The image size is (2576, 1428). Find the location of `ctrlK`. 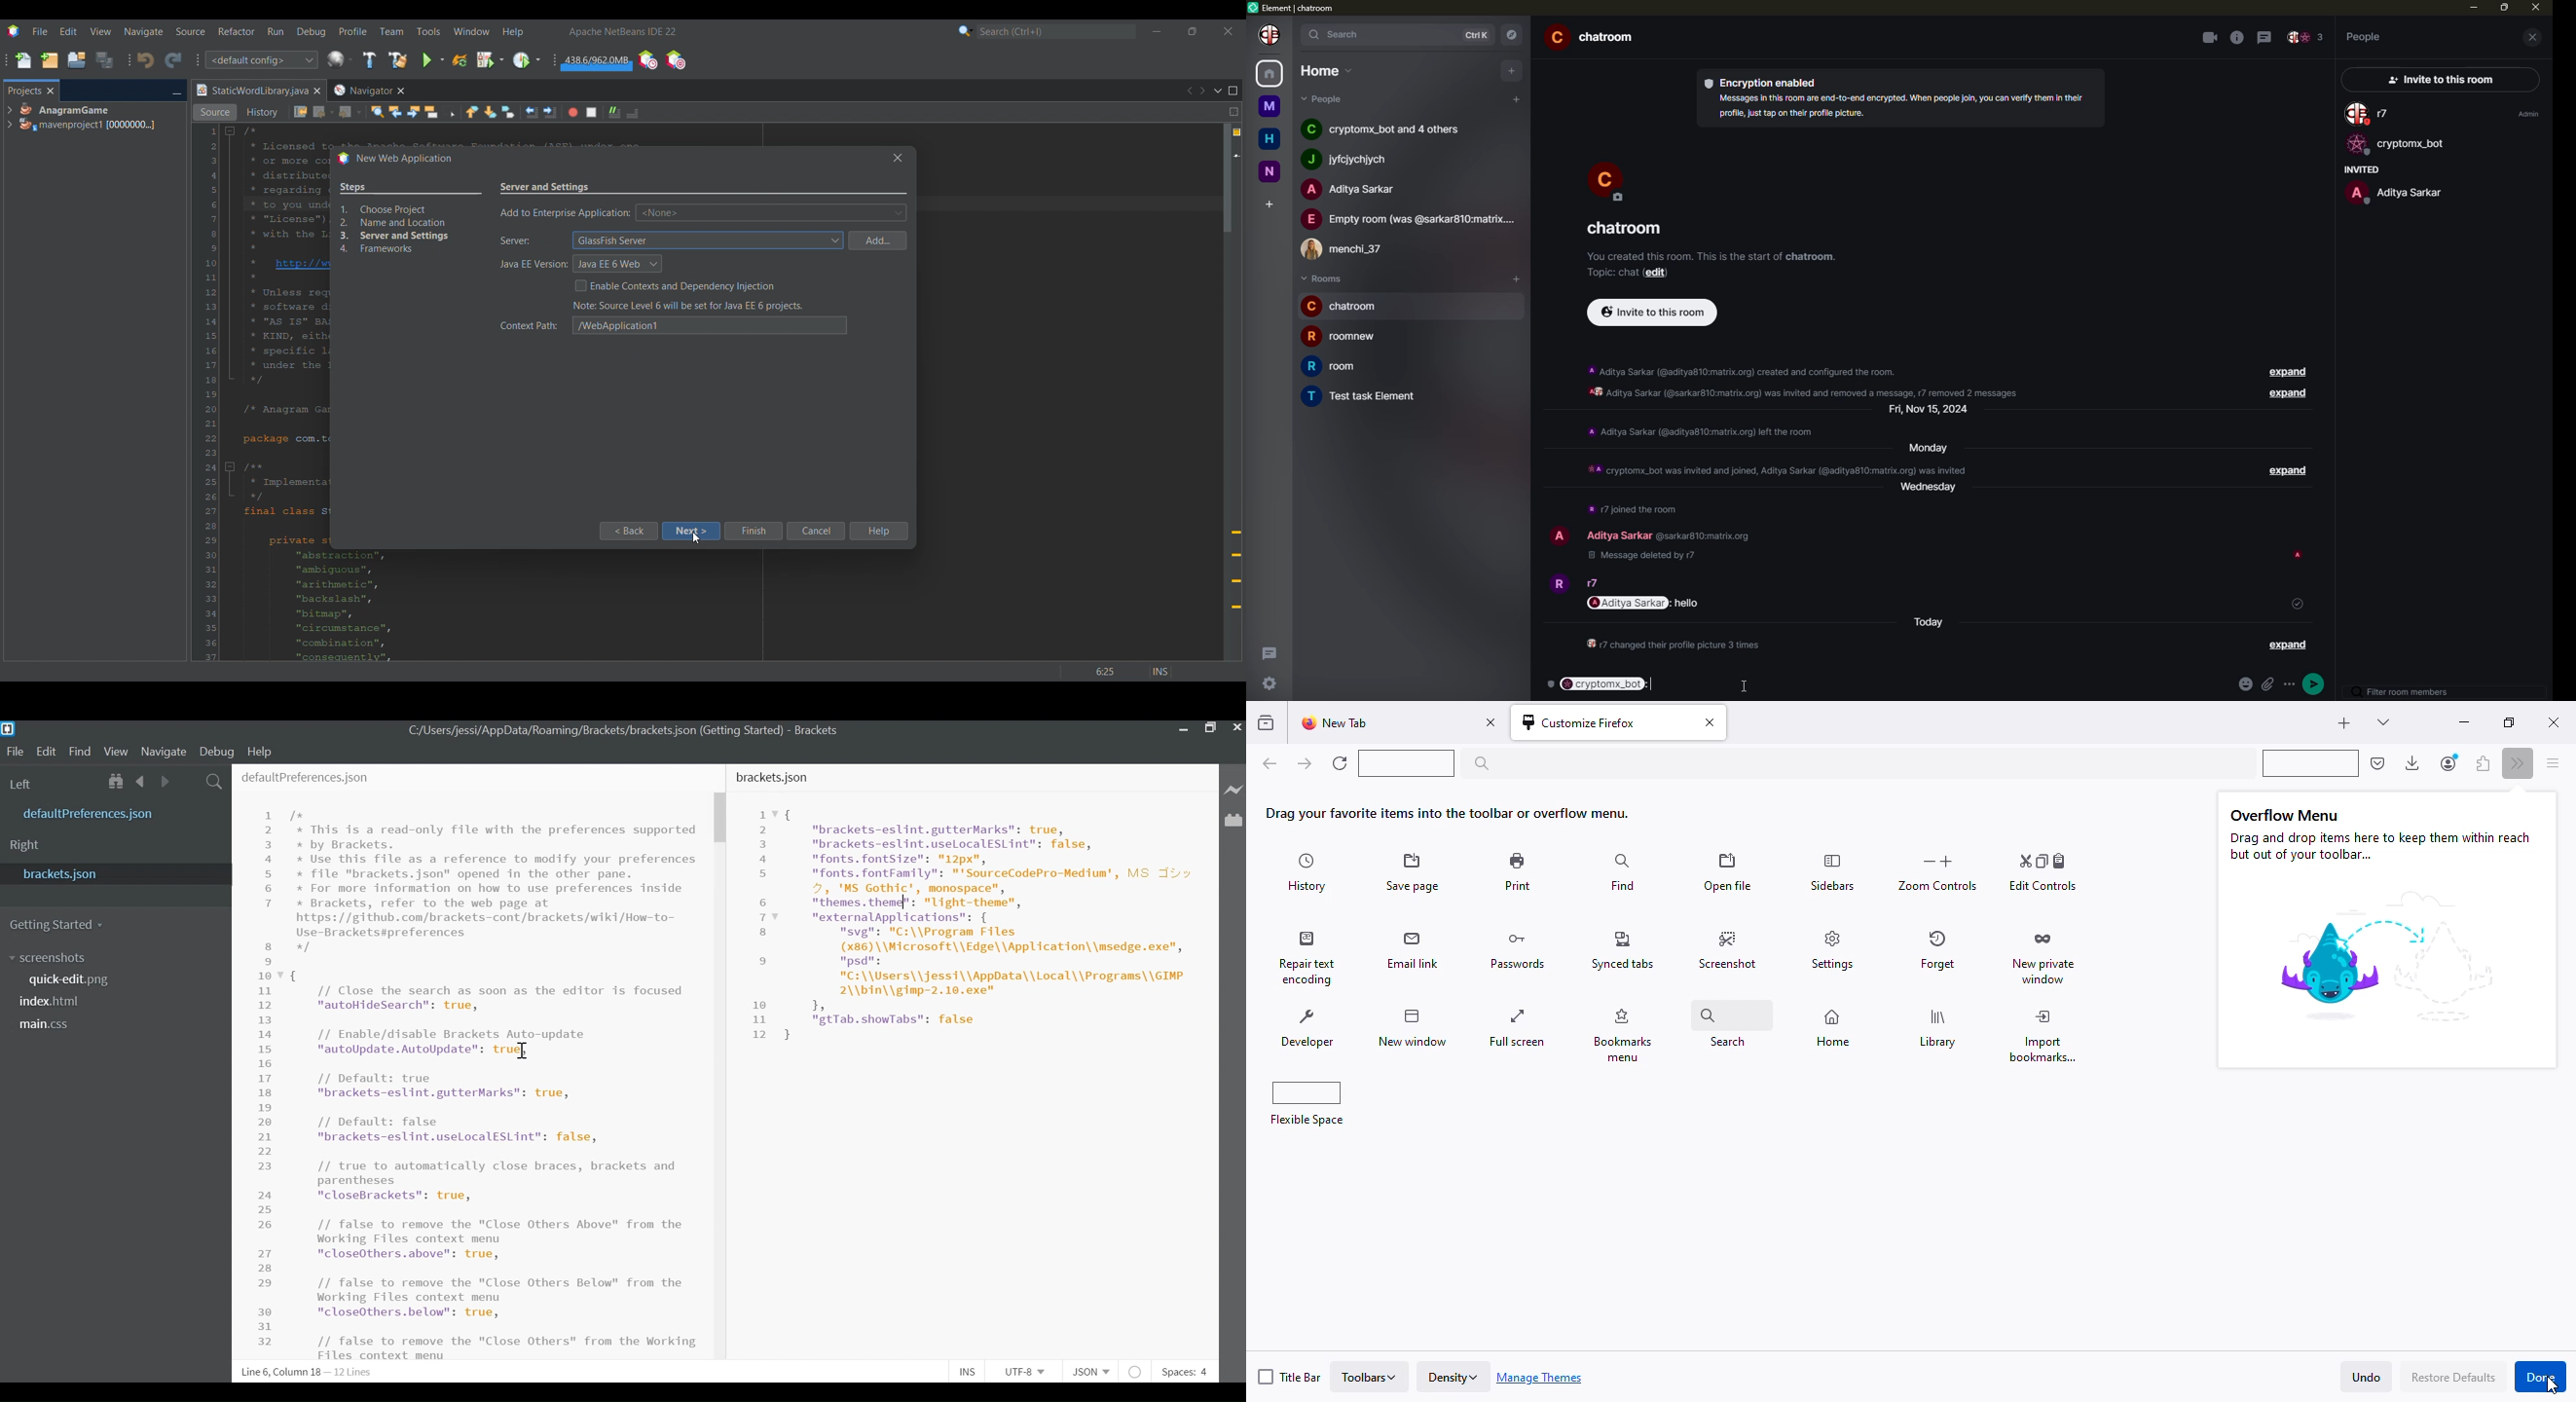

ctrlK is located at coordinates (1477, 35).